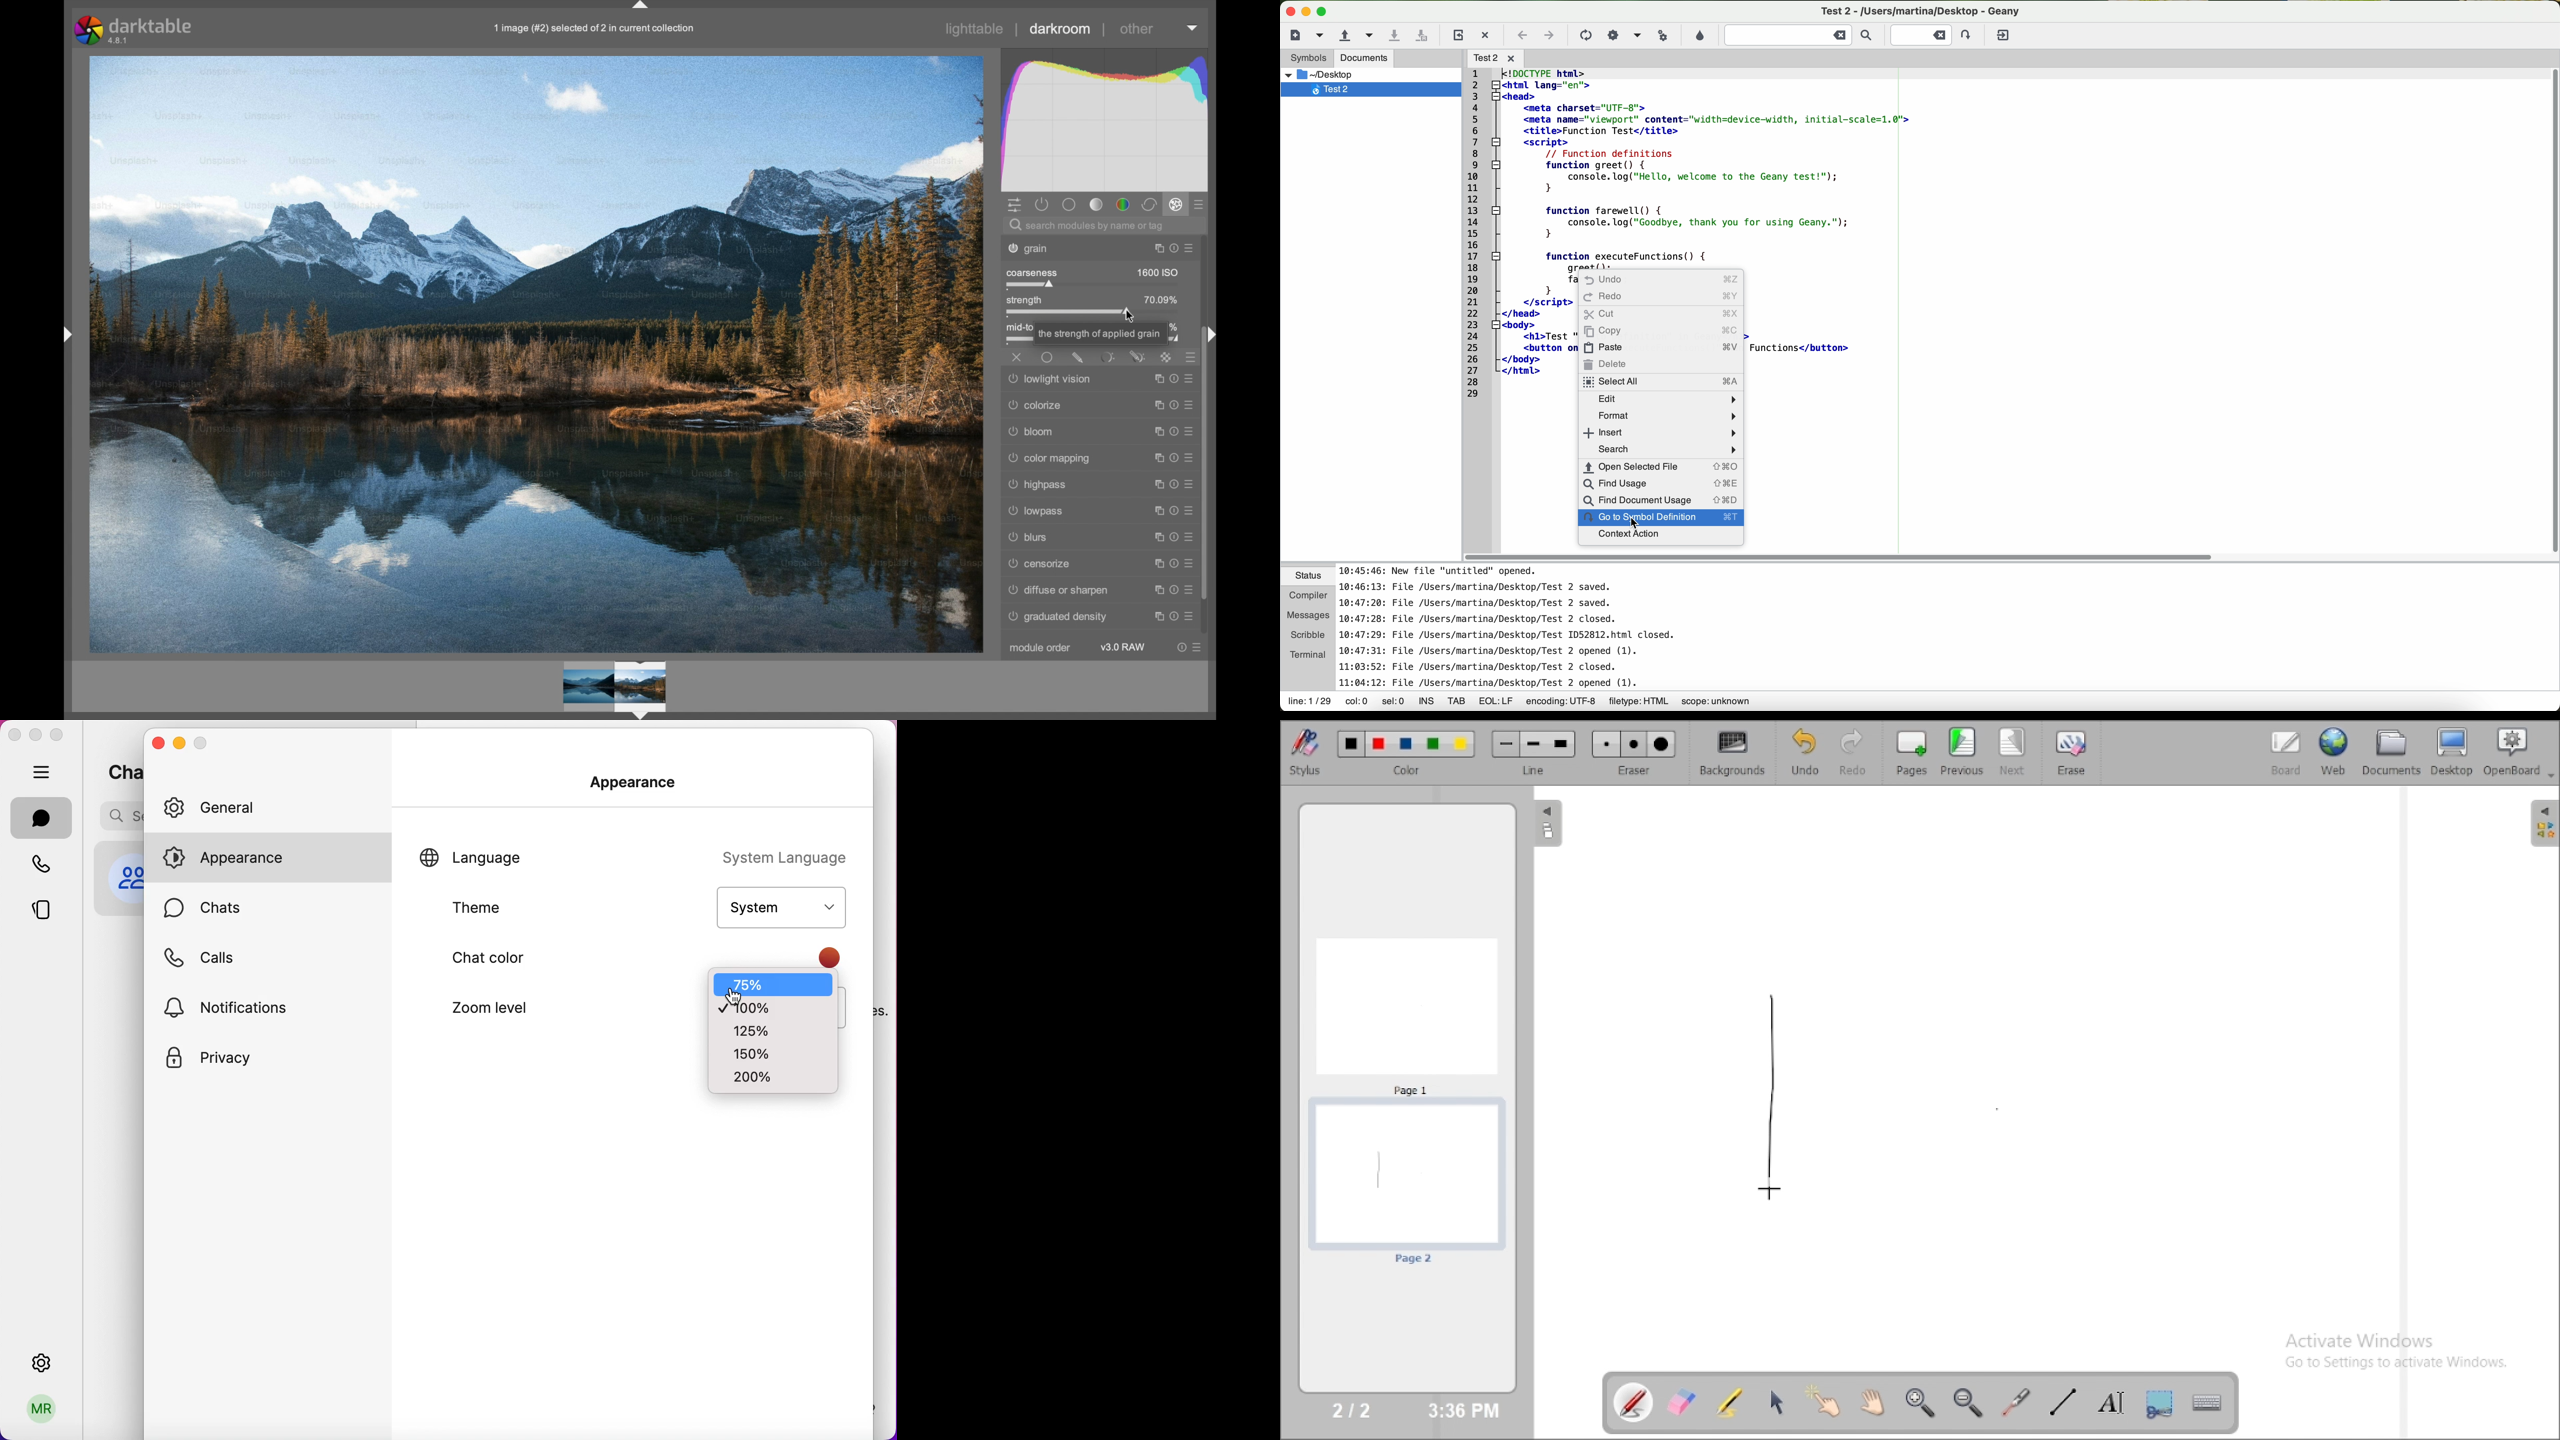 The image size is (2576, 1456). I want to click on diffuse or sharpen, so click(1055, 591).